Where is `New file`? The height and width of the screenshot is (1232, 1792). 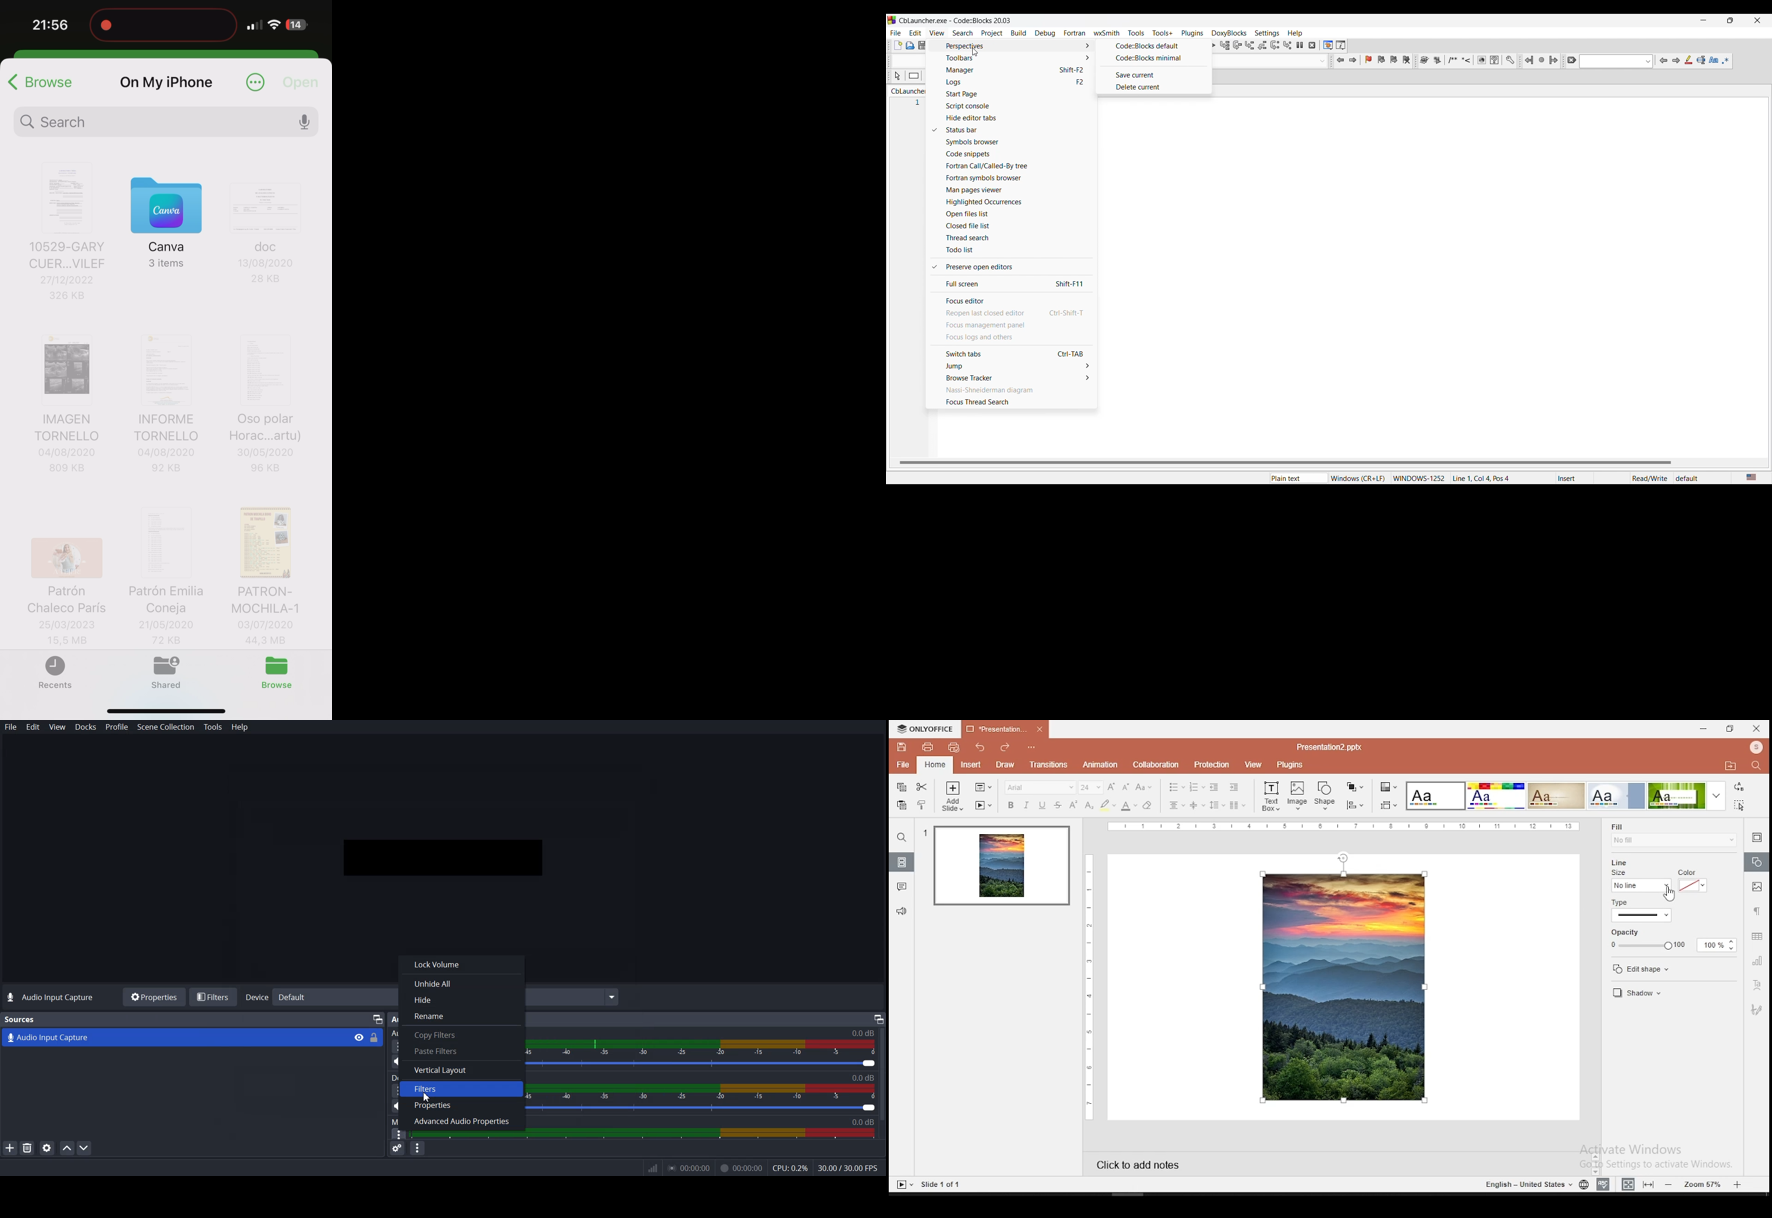
New file is located at coordinates (898, 45).